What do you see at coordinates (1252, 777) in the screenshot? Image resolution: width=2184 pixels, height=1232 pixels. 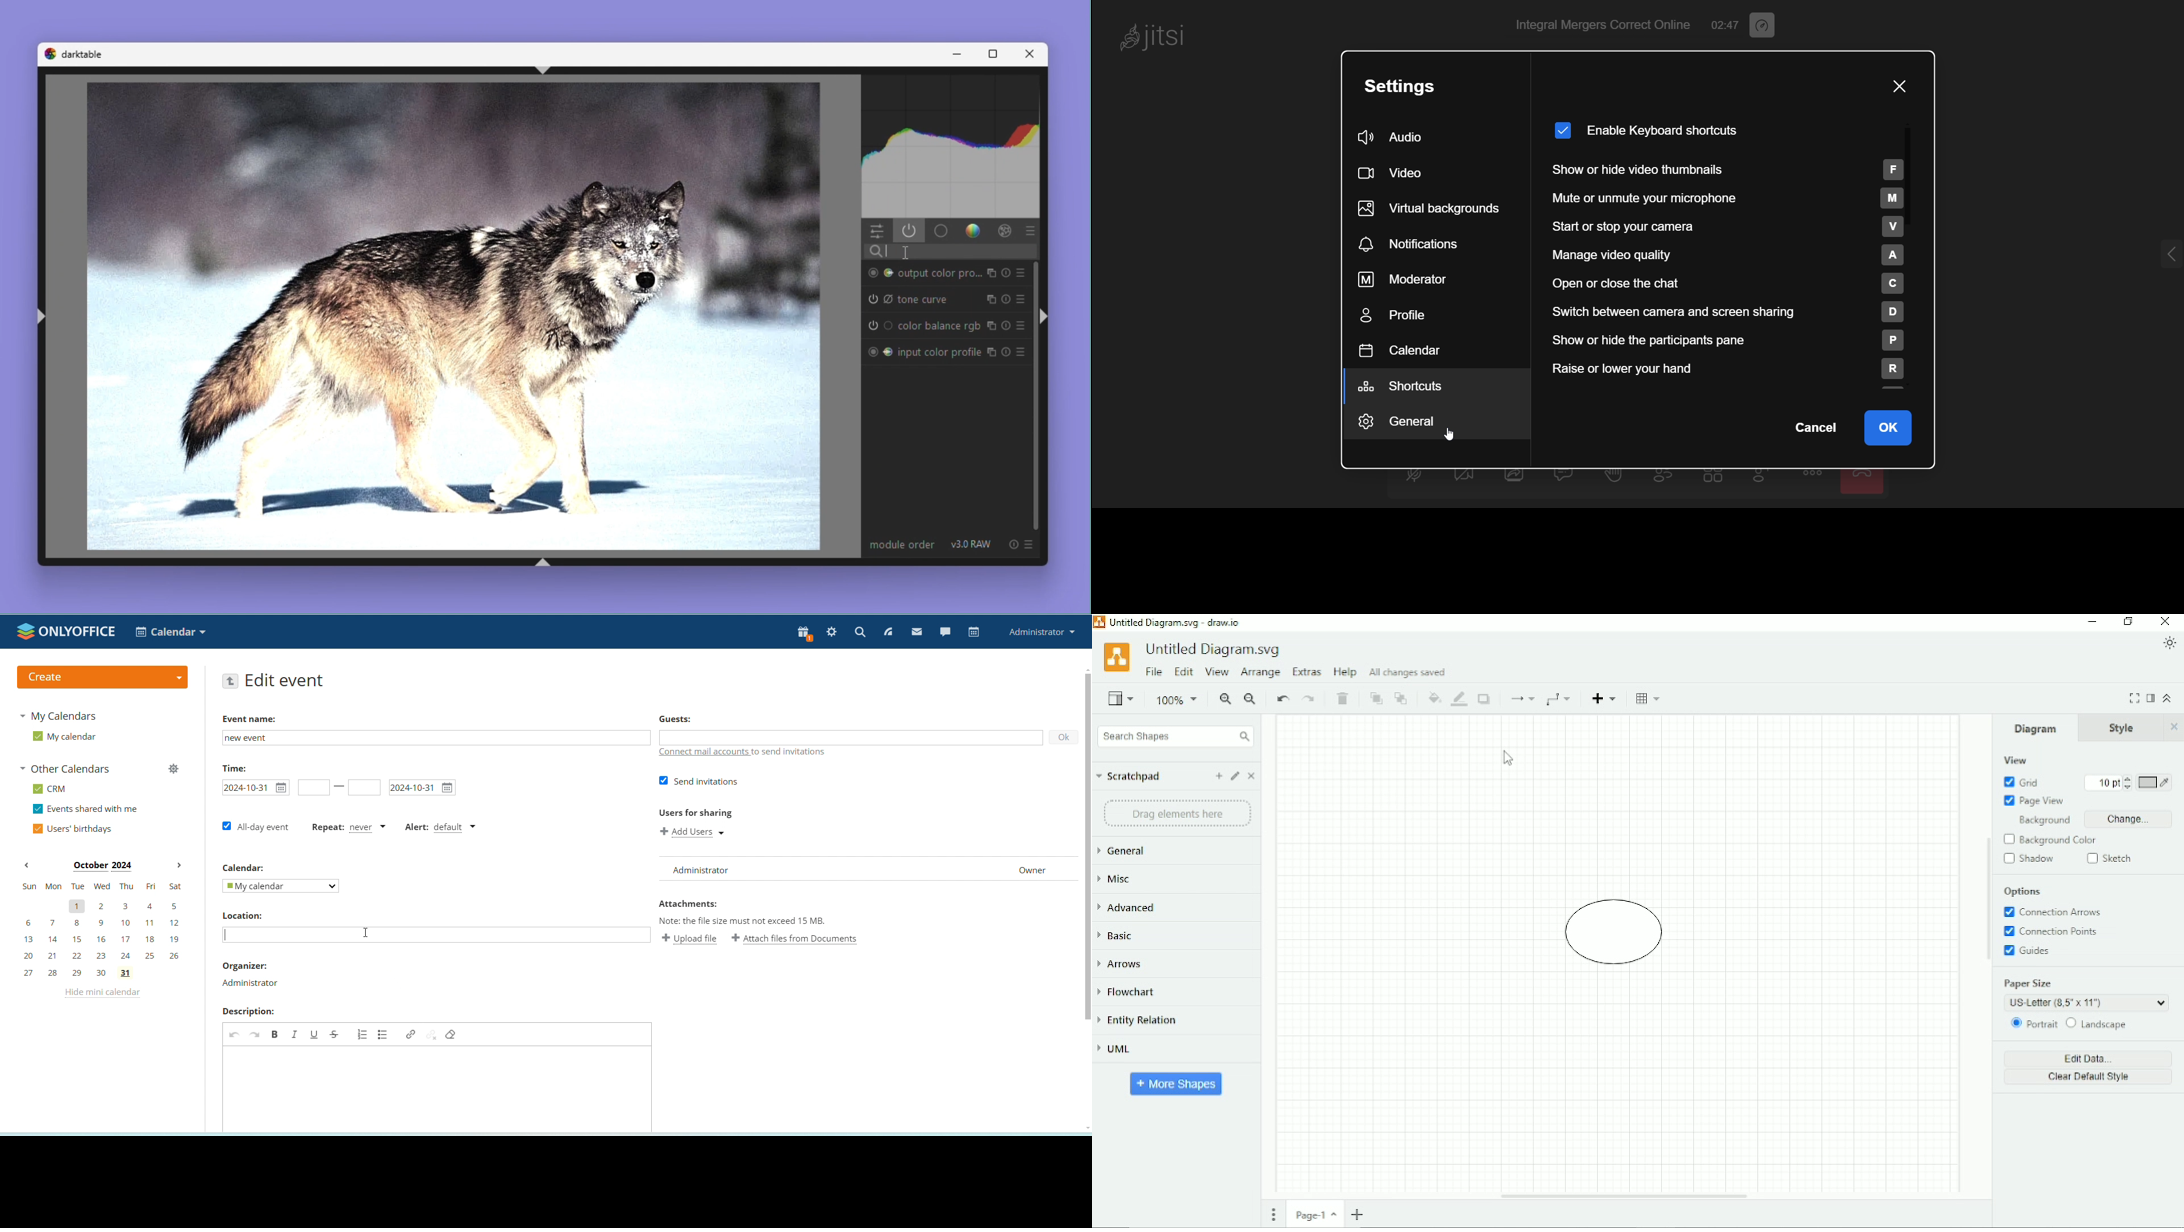 I see `Close` at bounding box center [1252, 777].